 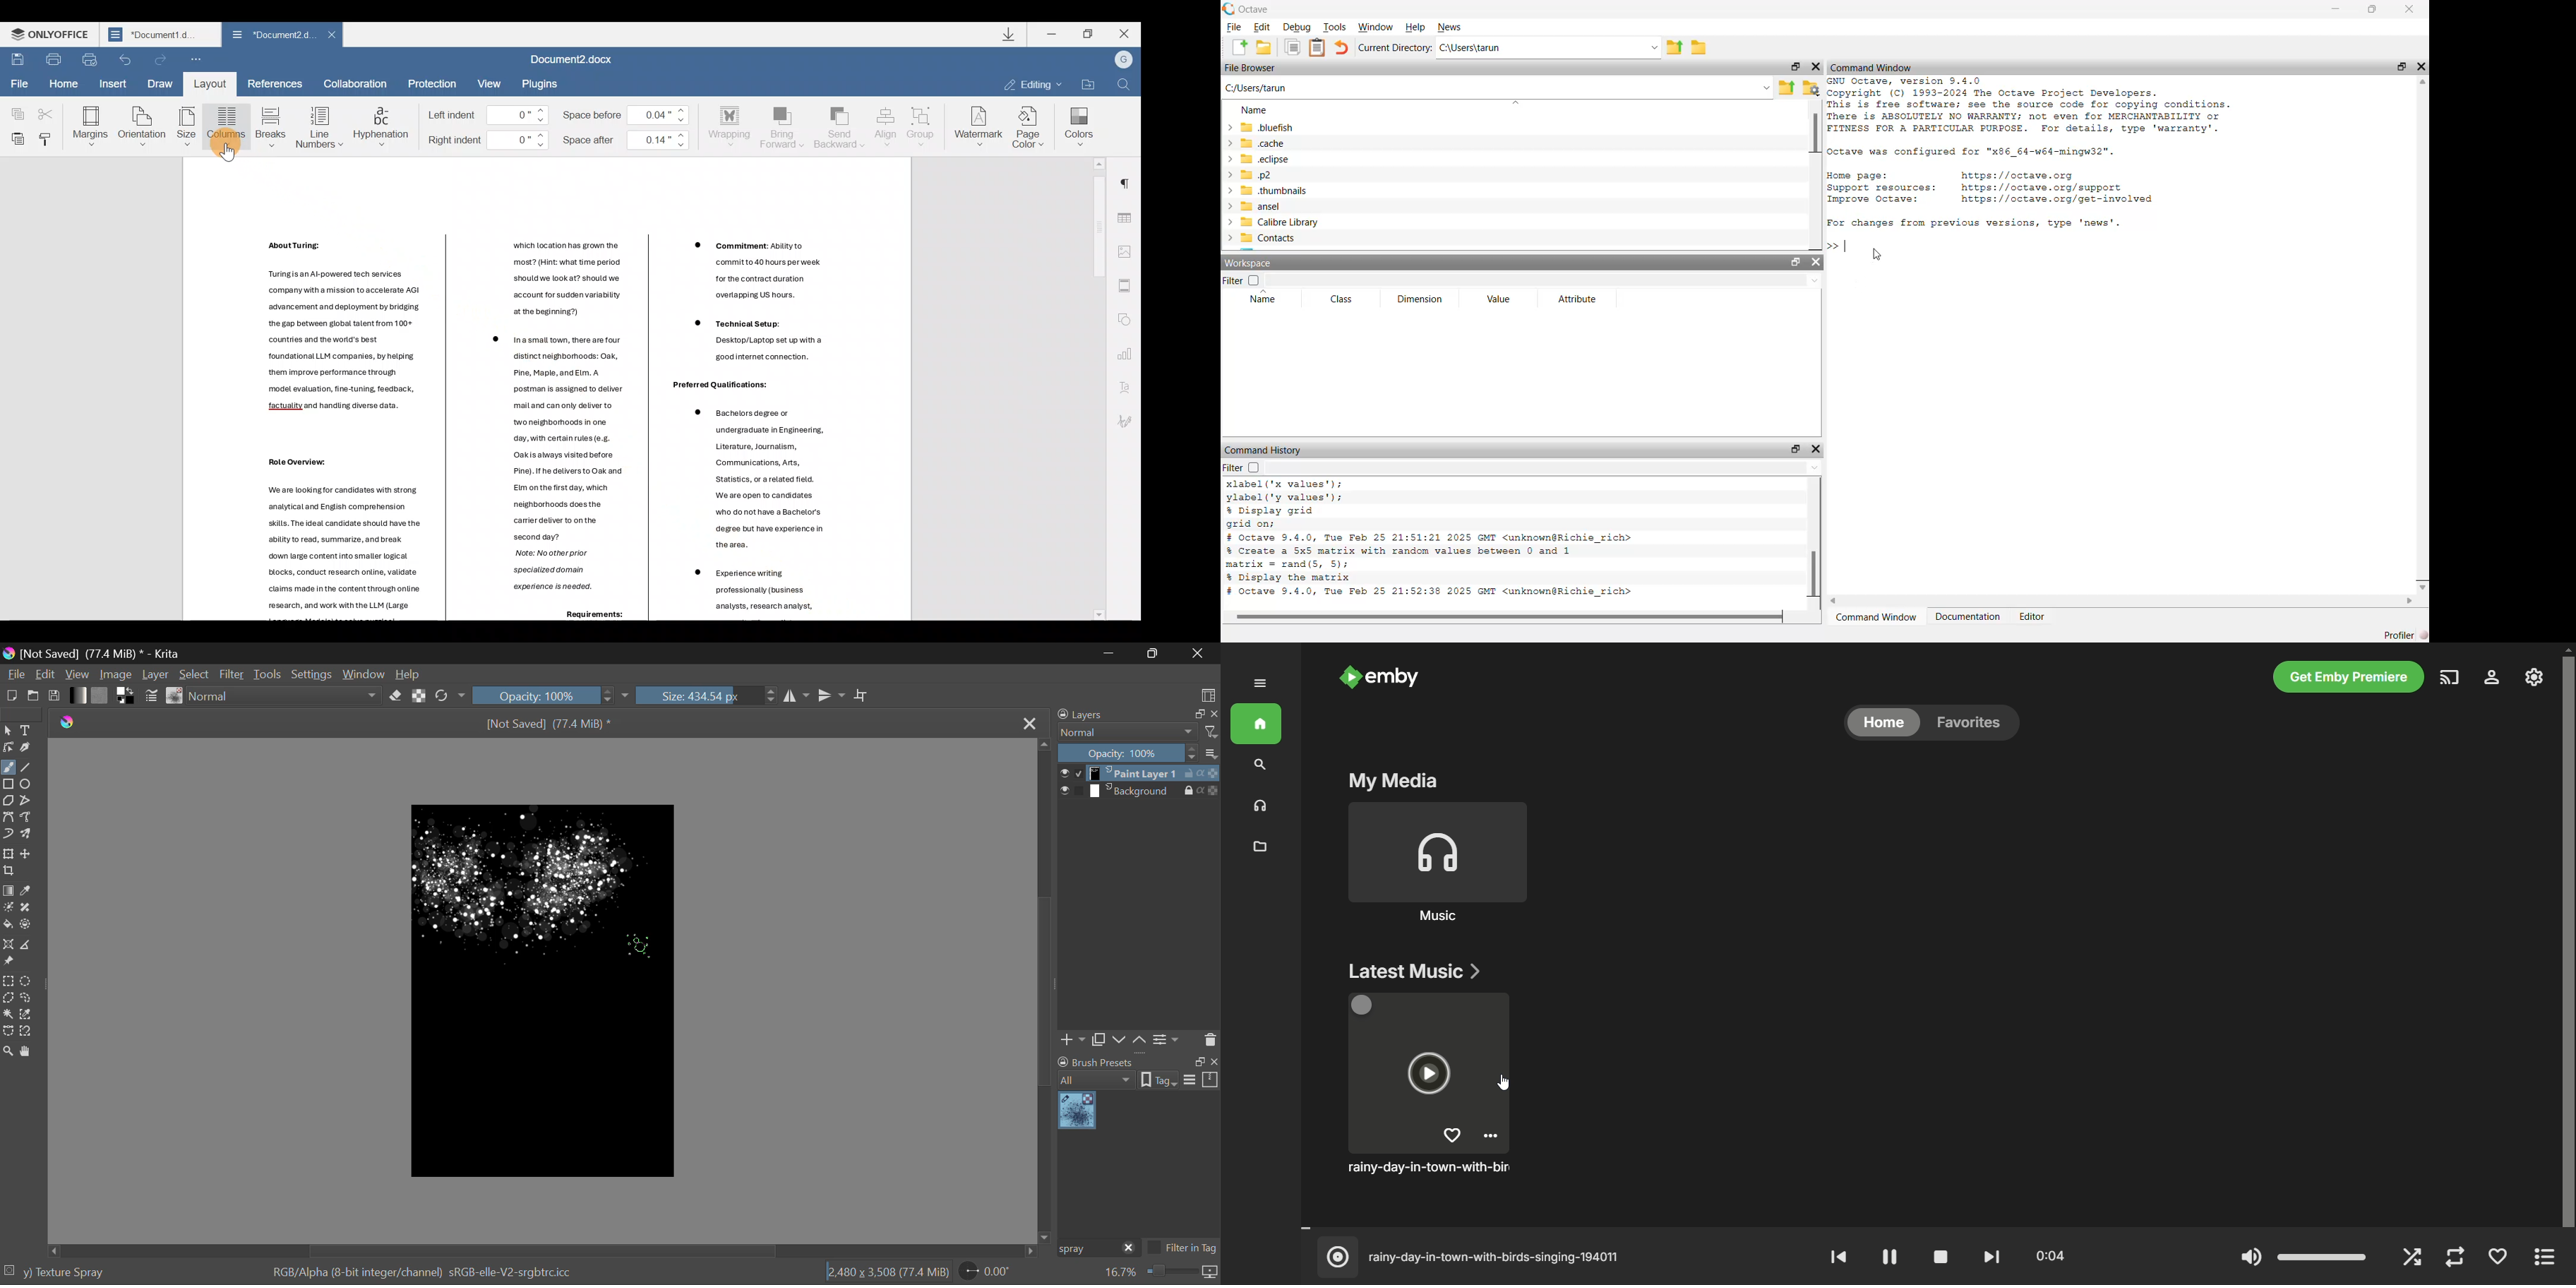 What do you see at coordinates (1211, 1273) in the screenshot?
I see `icon` at bounding box center [1211, 1273].